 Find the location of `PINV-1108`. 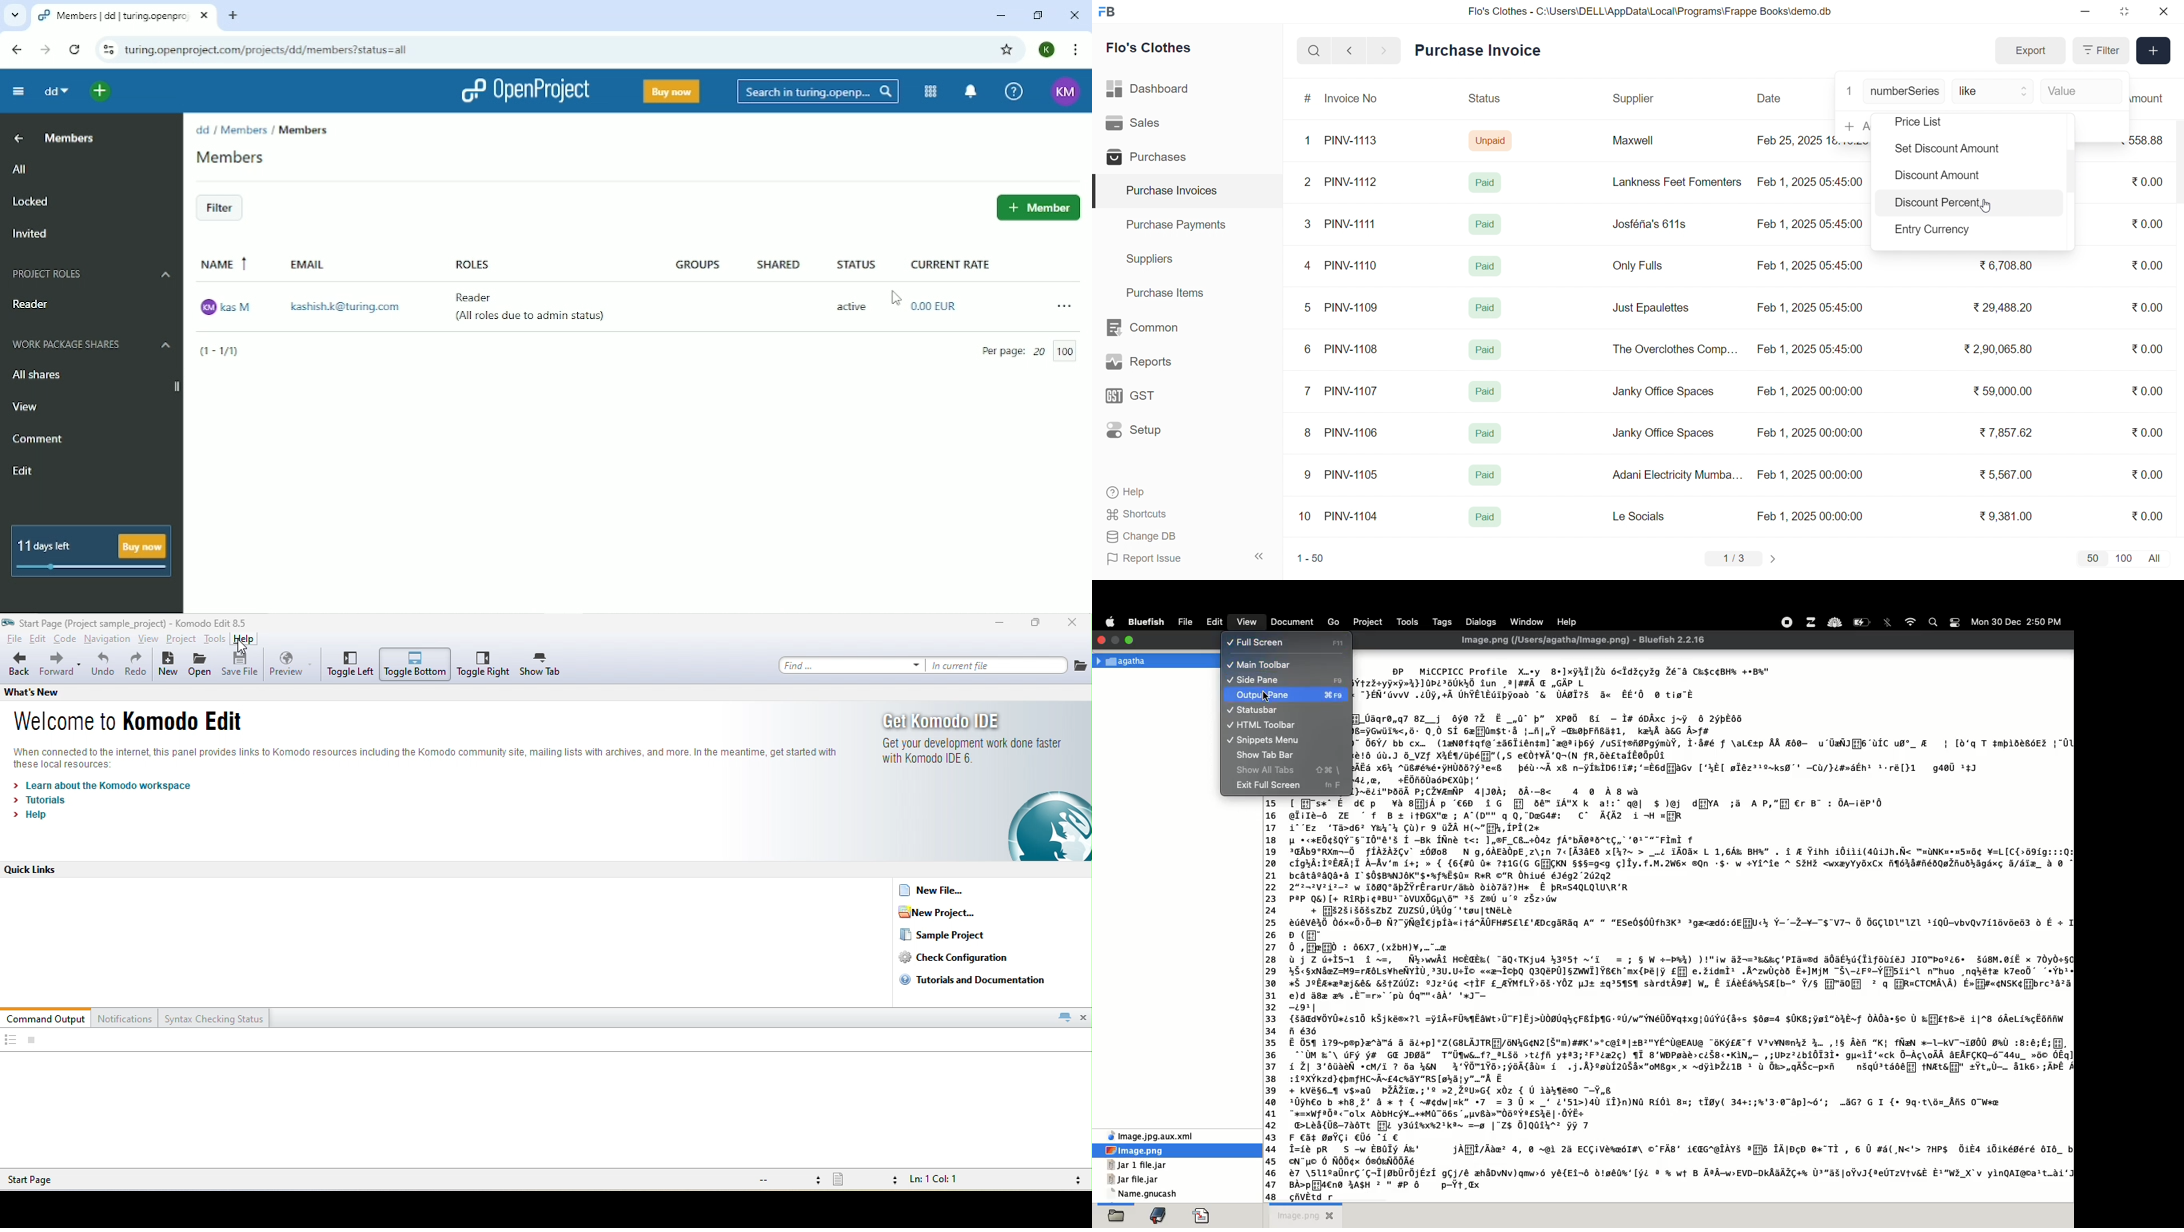

PINV-1108 is located at coordinates (1352, 349).